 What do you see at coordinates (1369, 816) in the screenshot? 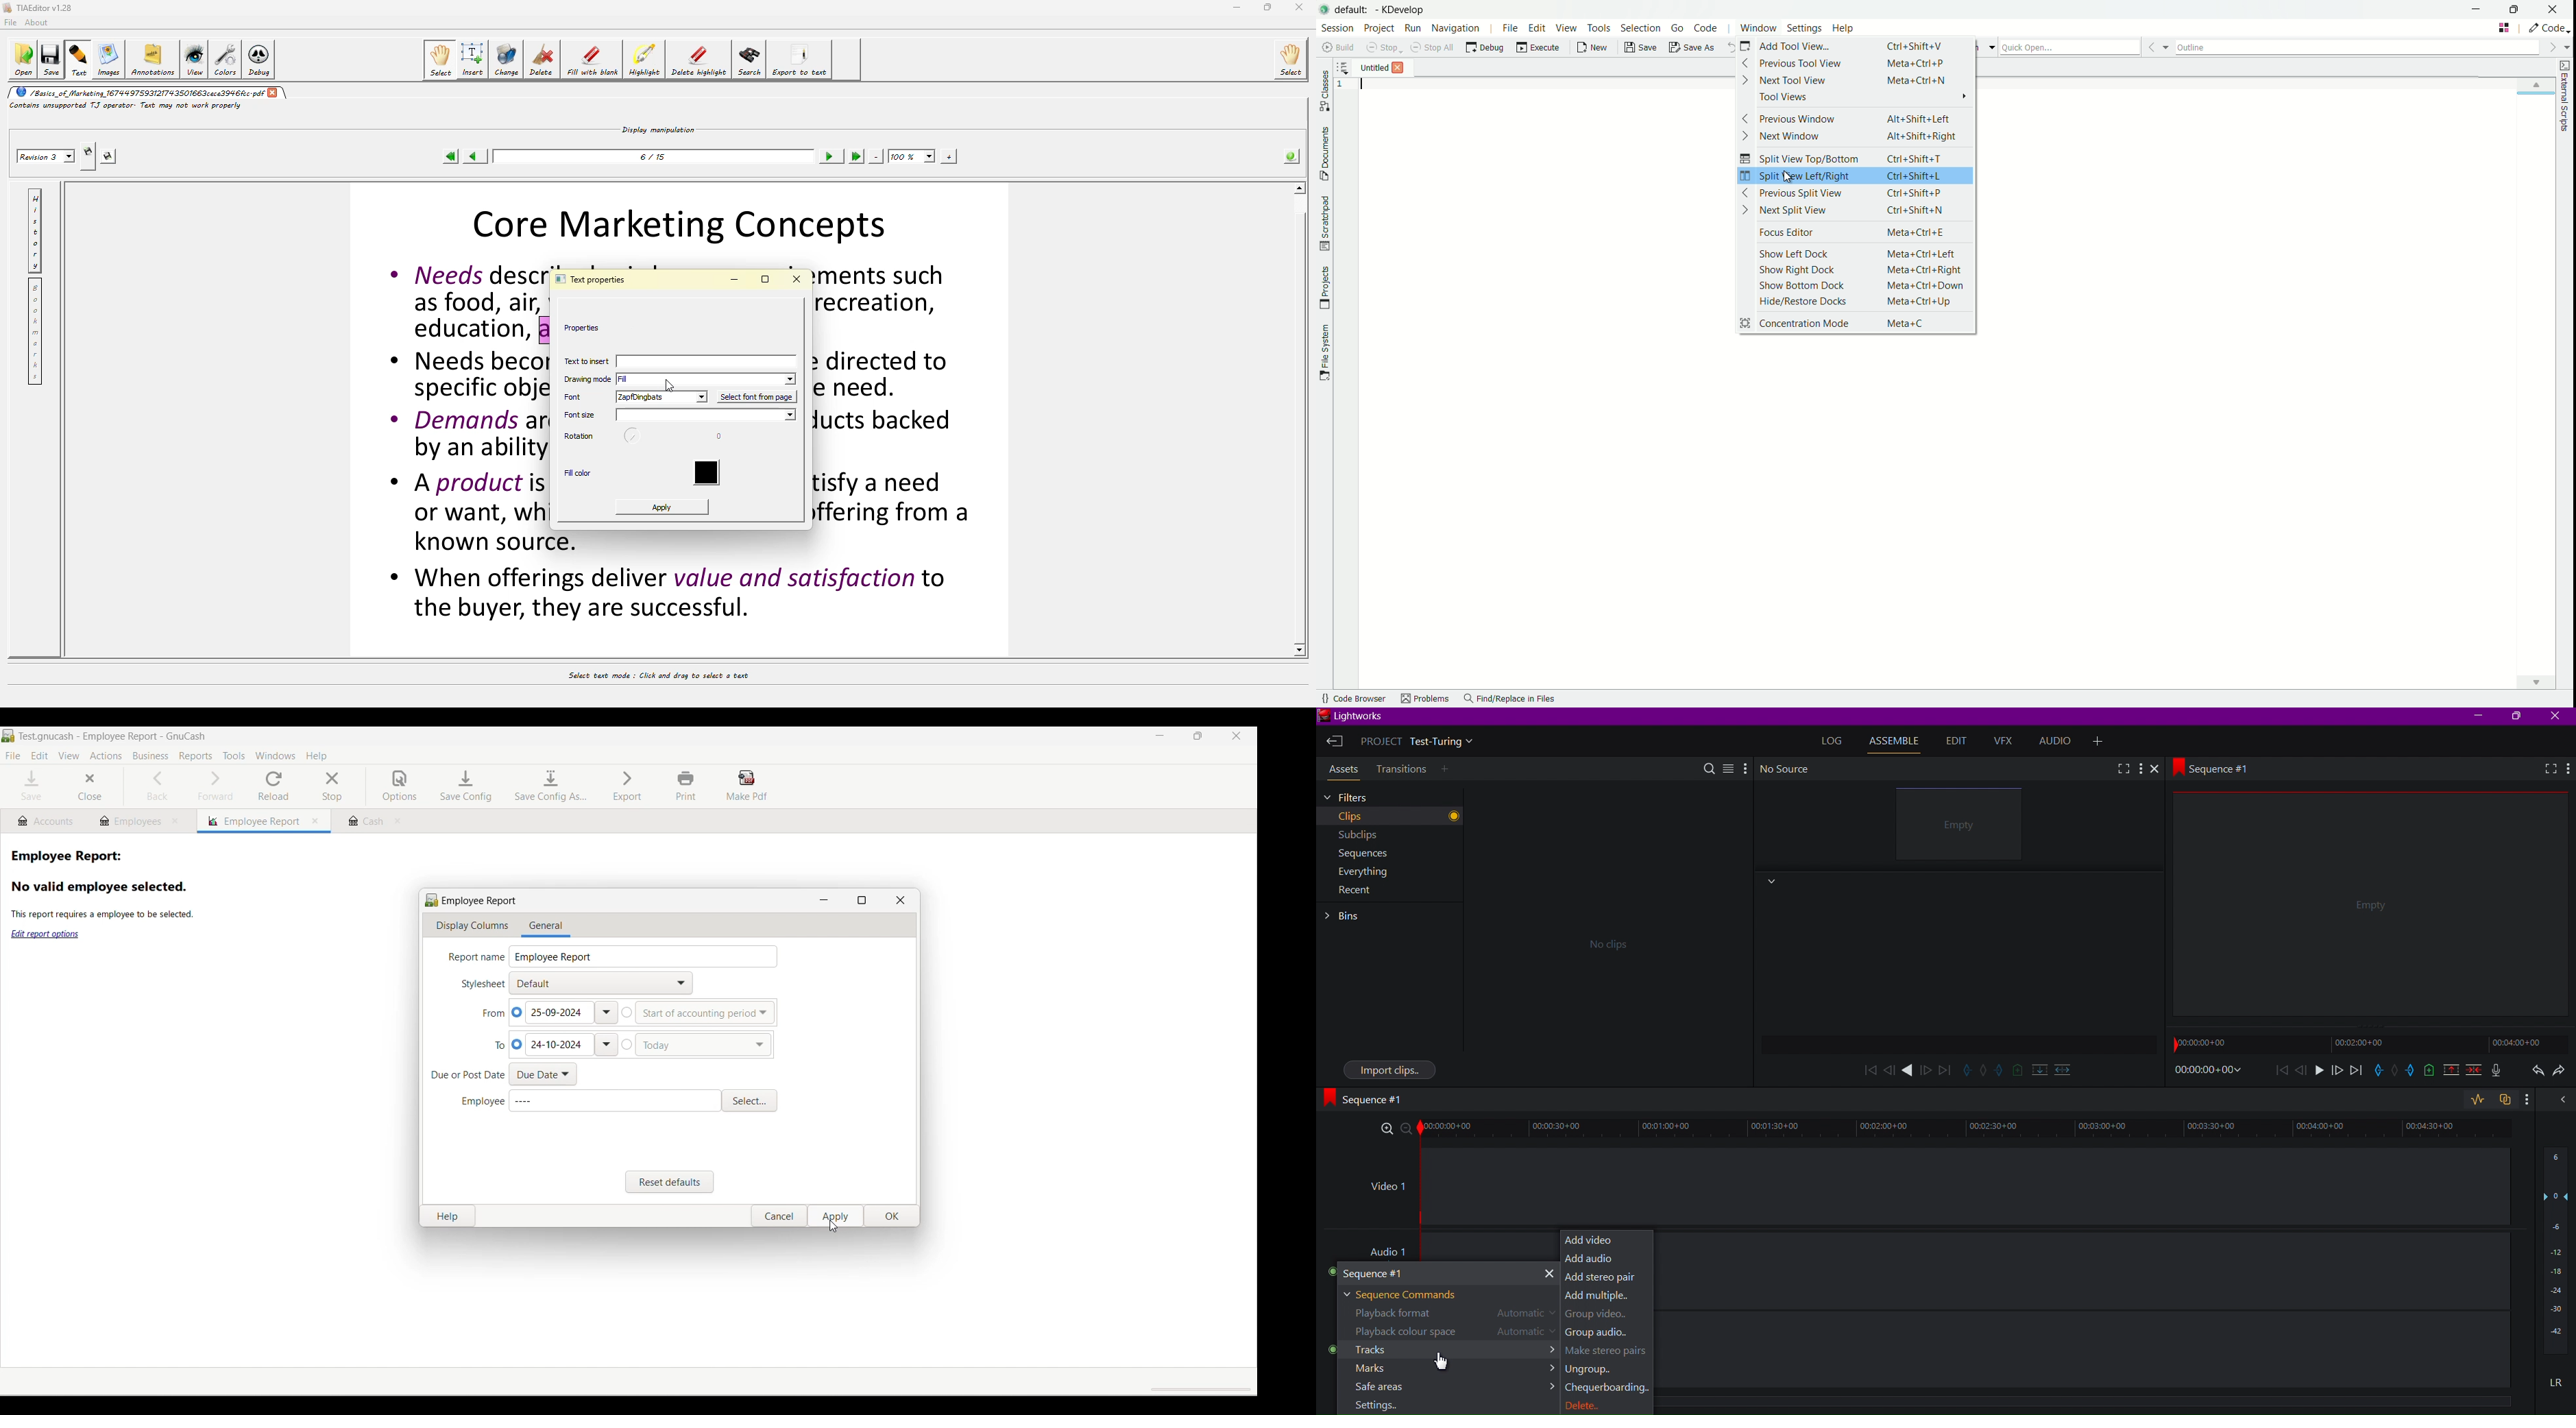
I see `Clips` at bounding box center [1369, 816].